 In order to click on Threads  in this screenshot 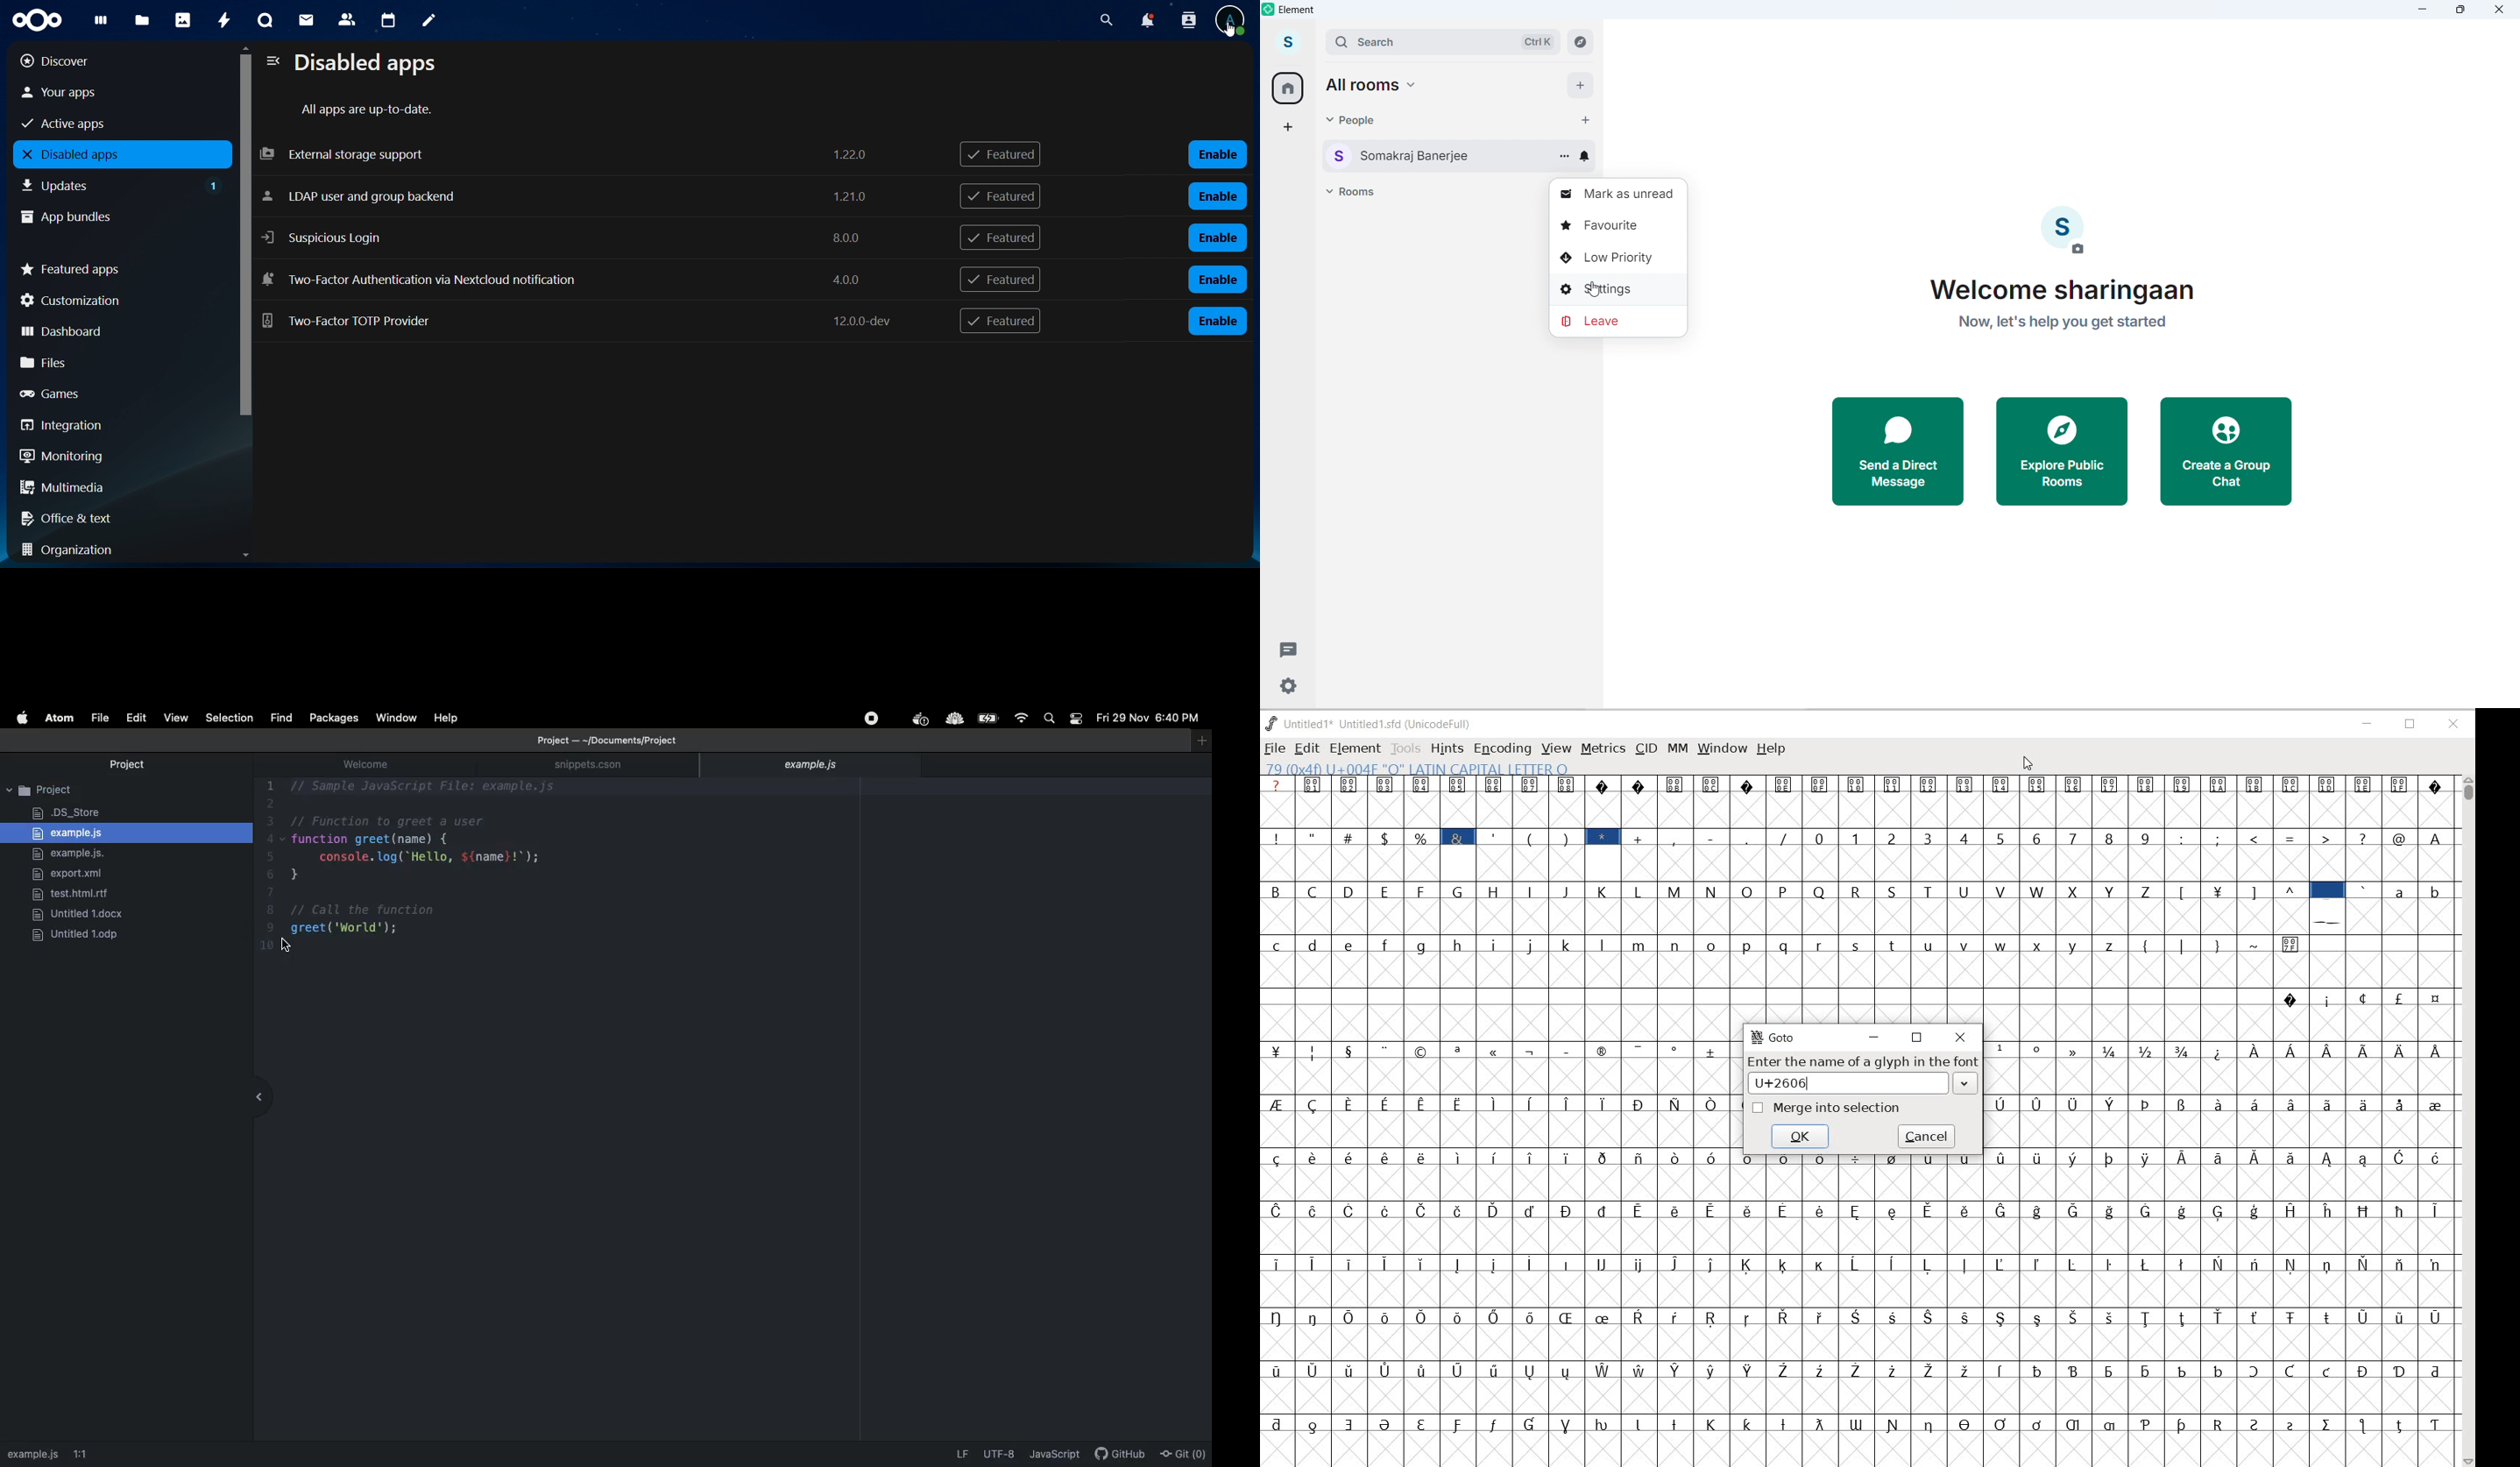, I will do `click(1288, 649)`.